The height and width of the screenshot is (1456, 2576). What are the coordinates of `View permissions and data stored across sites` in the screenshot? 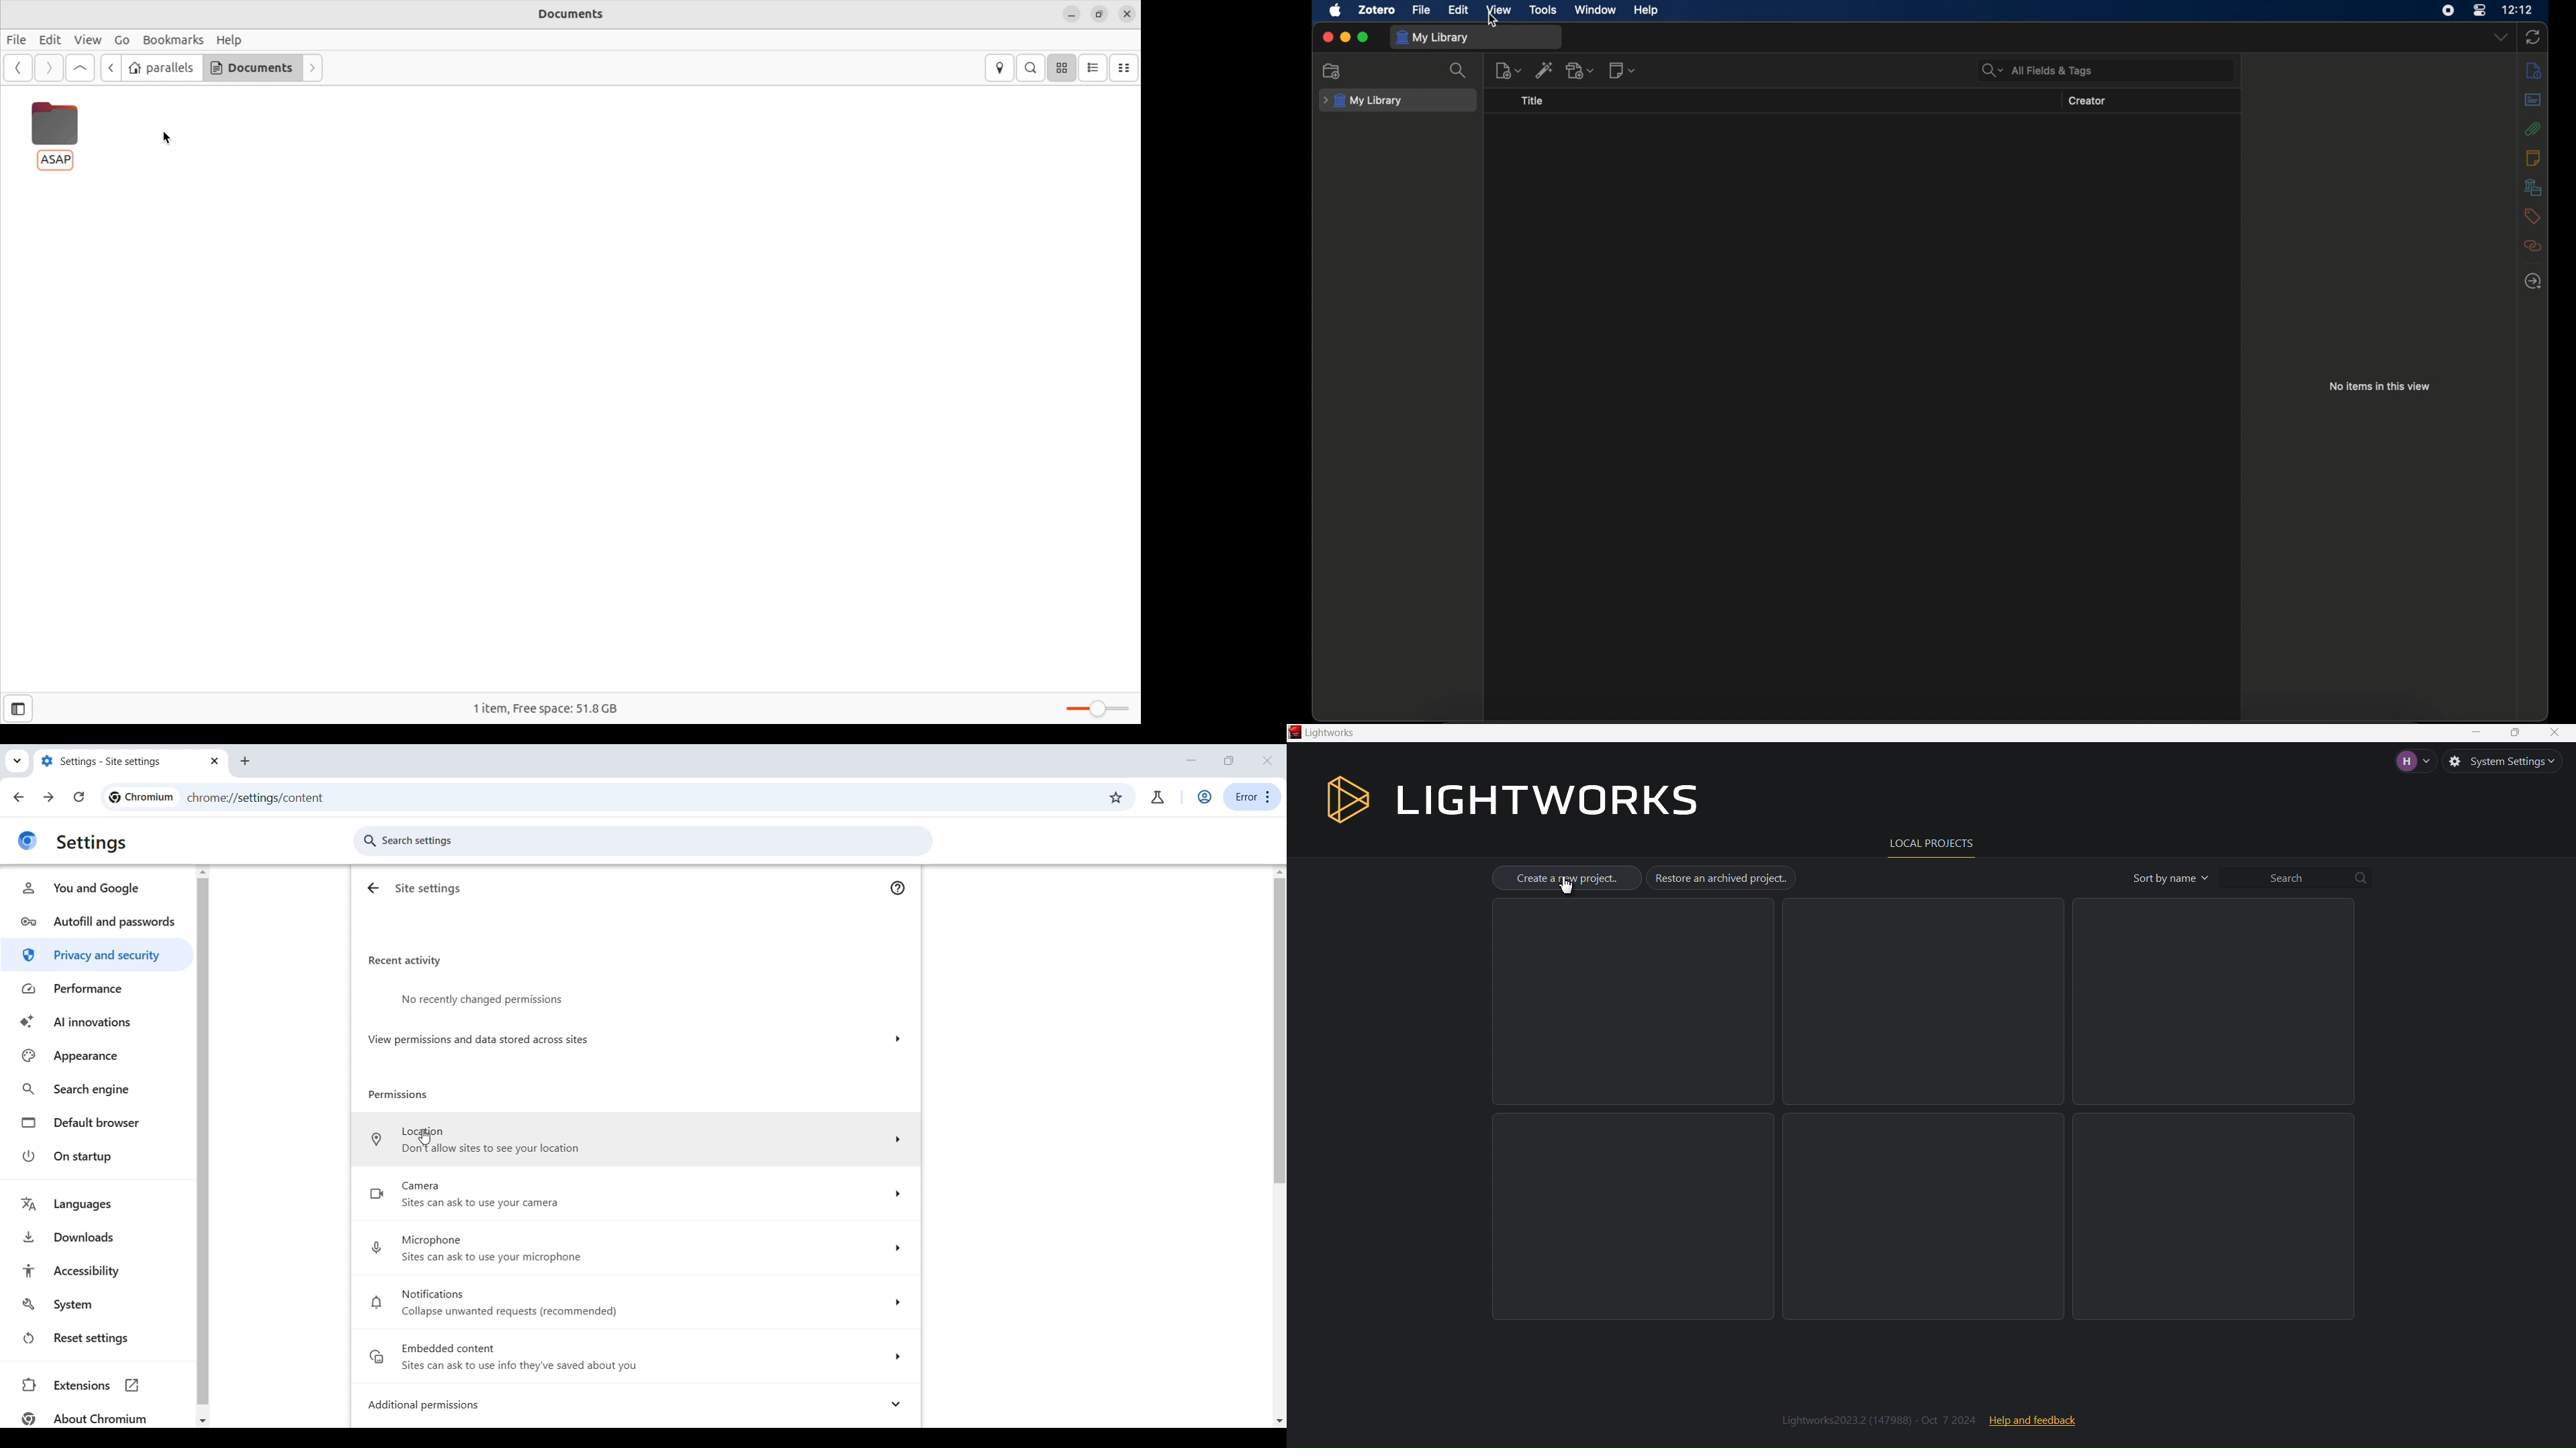 It's located at (635, 1038).